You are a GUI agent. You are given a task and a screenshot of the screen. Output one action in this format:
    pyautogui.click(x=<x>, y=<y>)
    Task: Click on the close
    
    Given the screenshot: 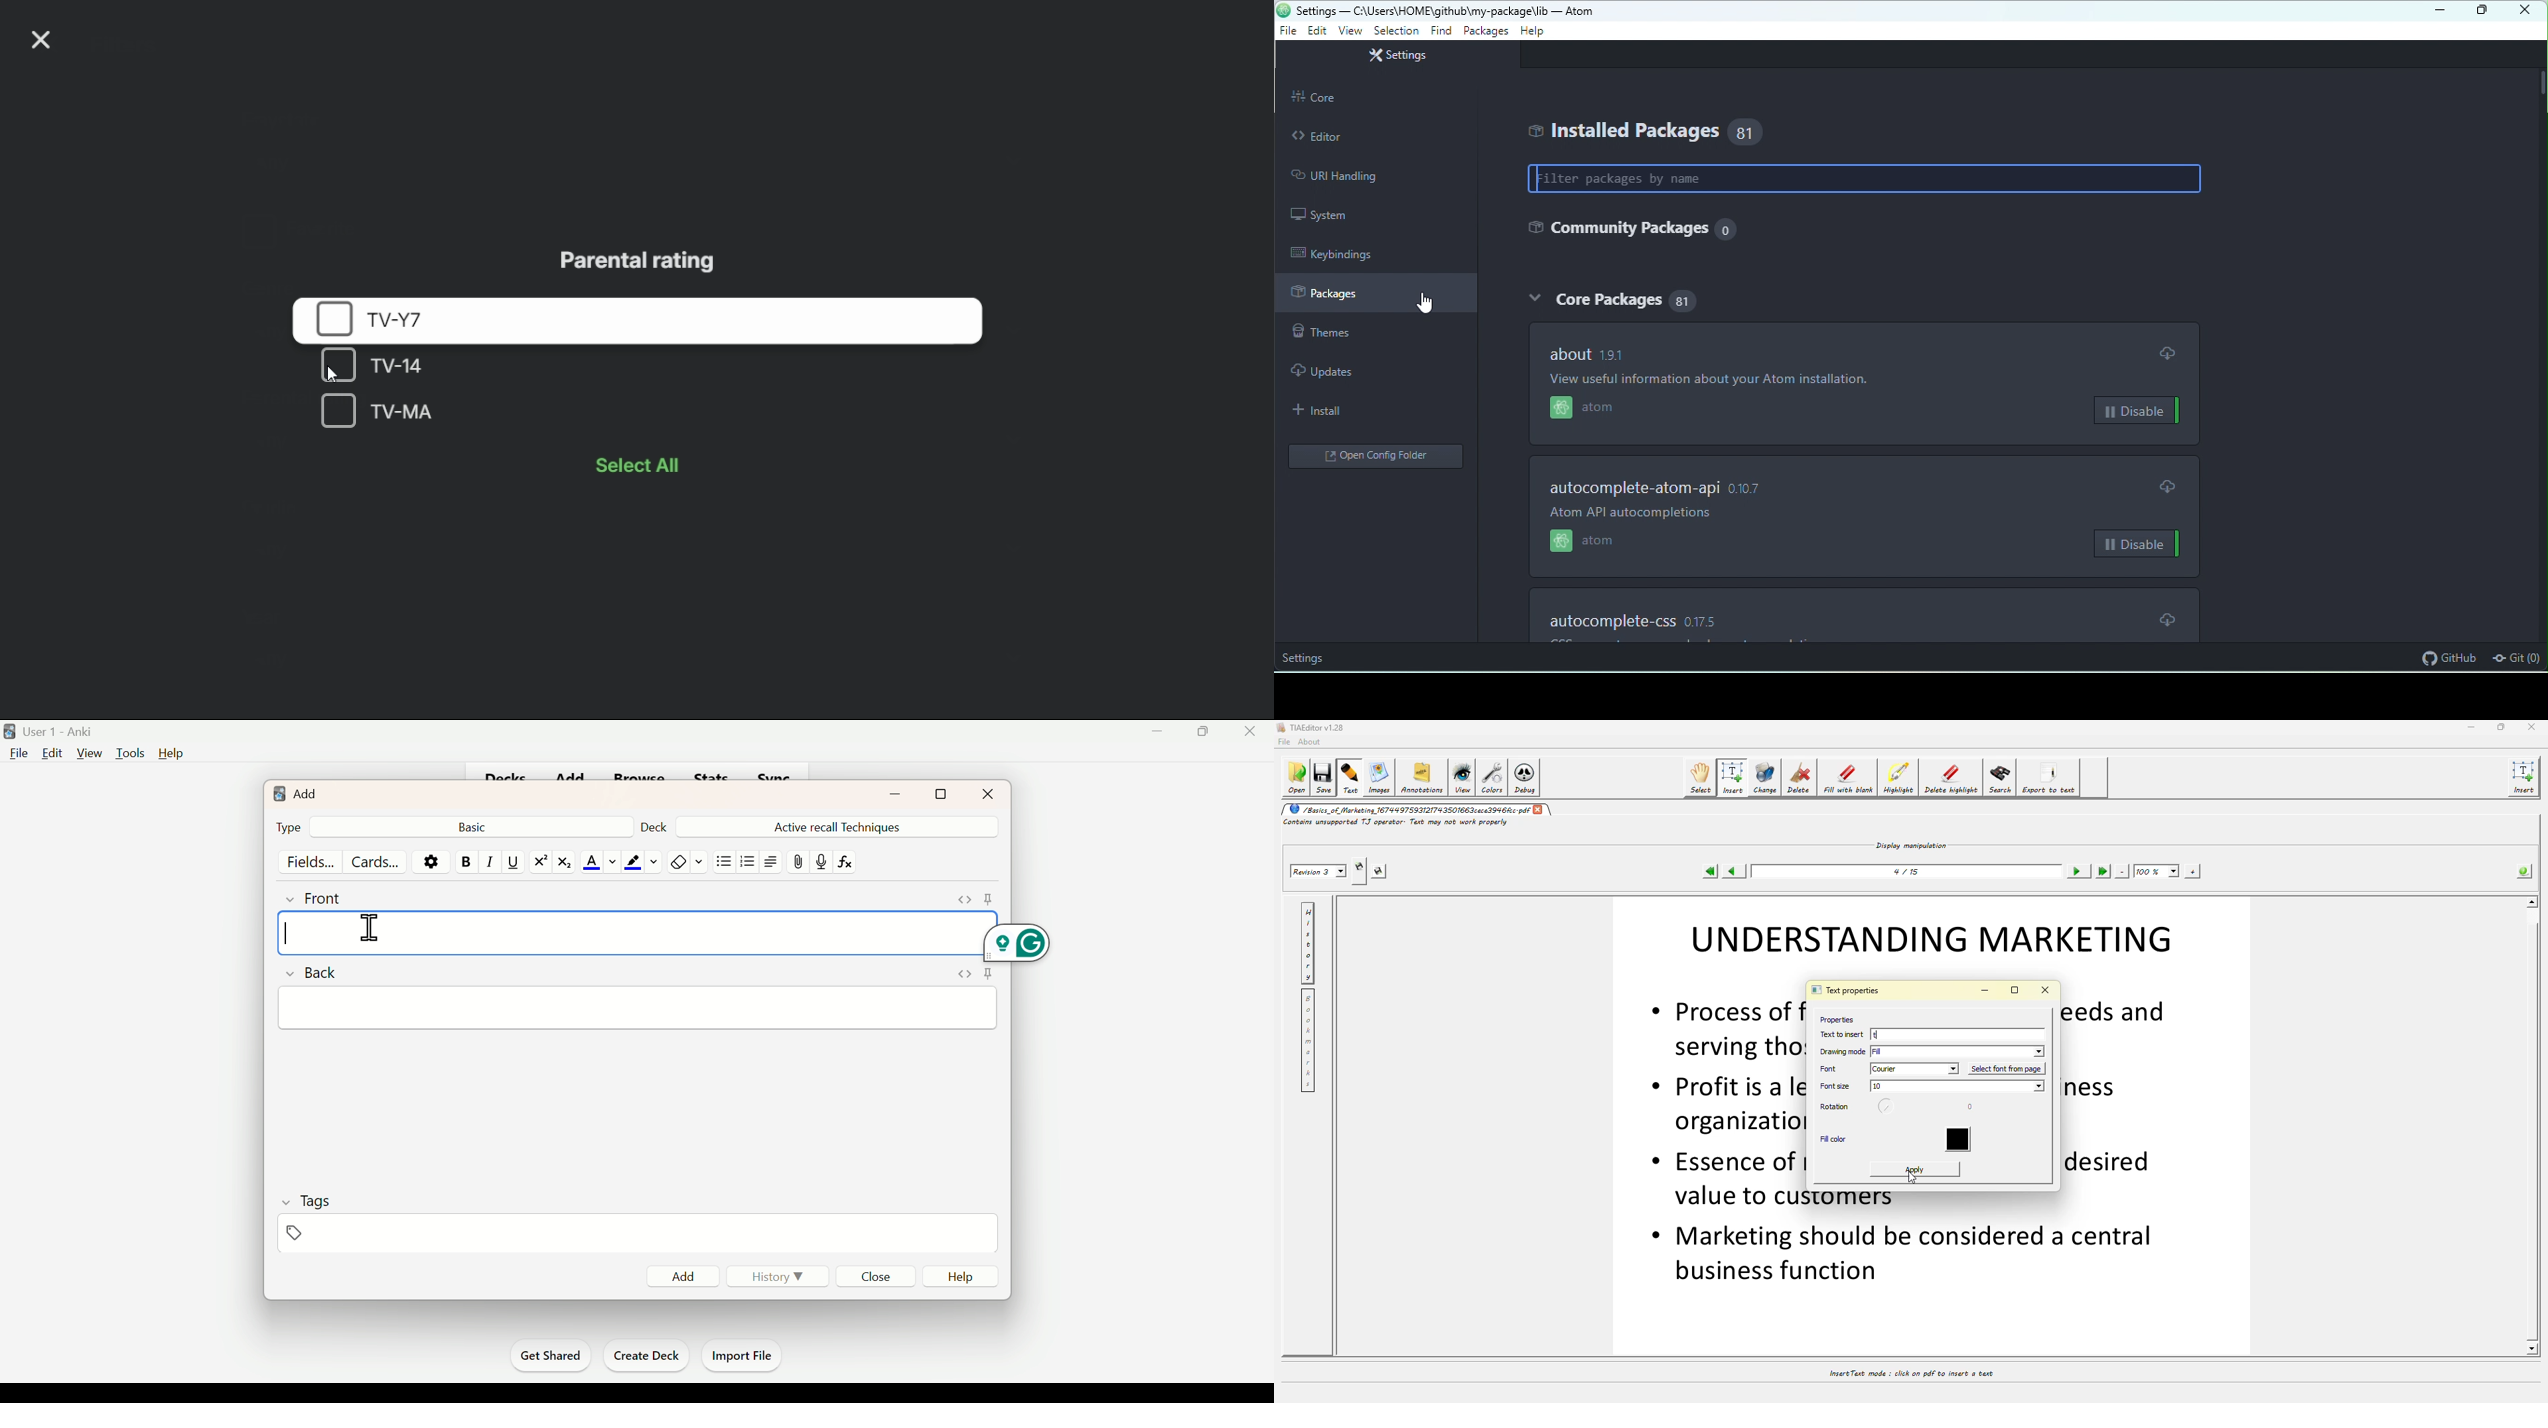 What is the action you would take?
    pyautogui.click(x=2046, y=990)
    